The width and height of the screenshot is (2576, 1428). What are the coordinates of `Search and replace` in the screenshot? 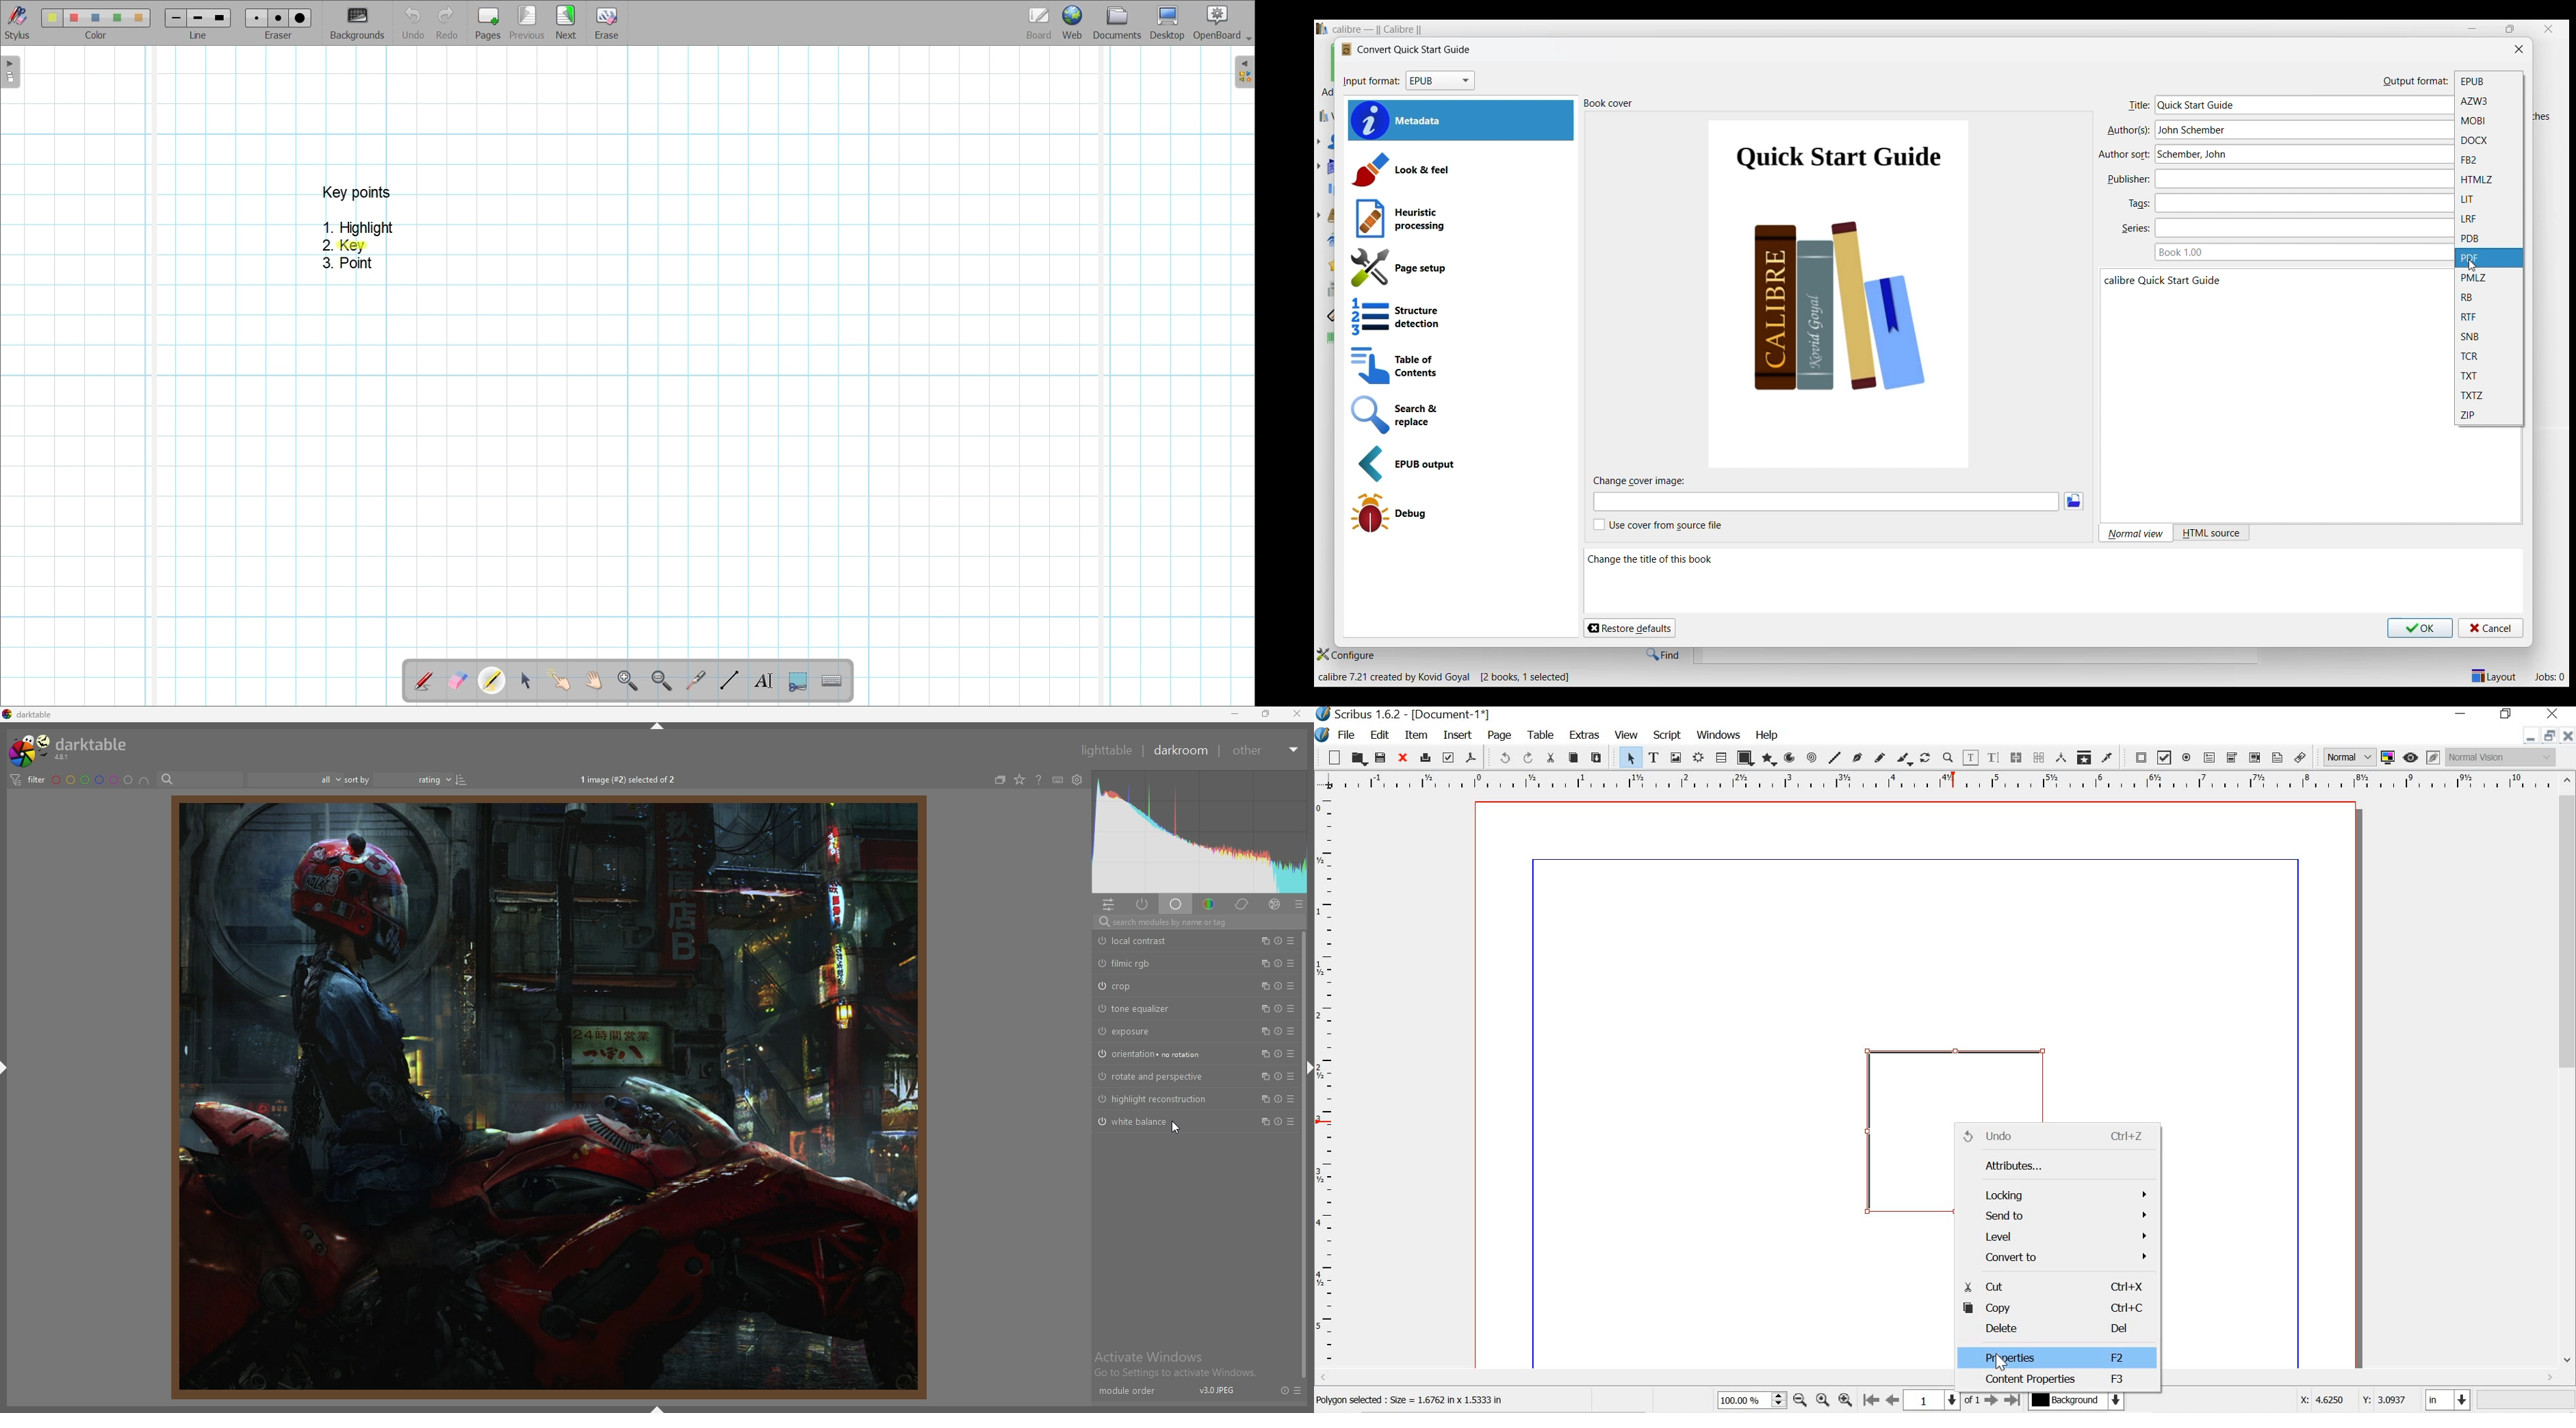 It's located at (1455, 415).